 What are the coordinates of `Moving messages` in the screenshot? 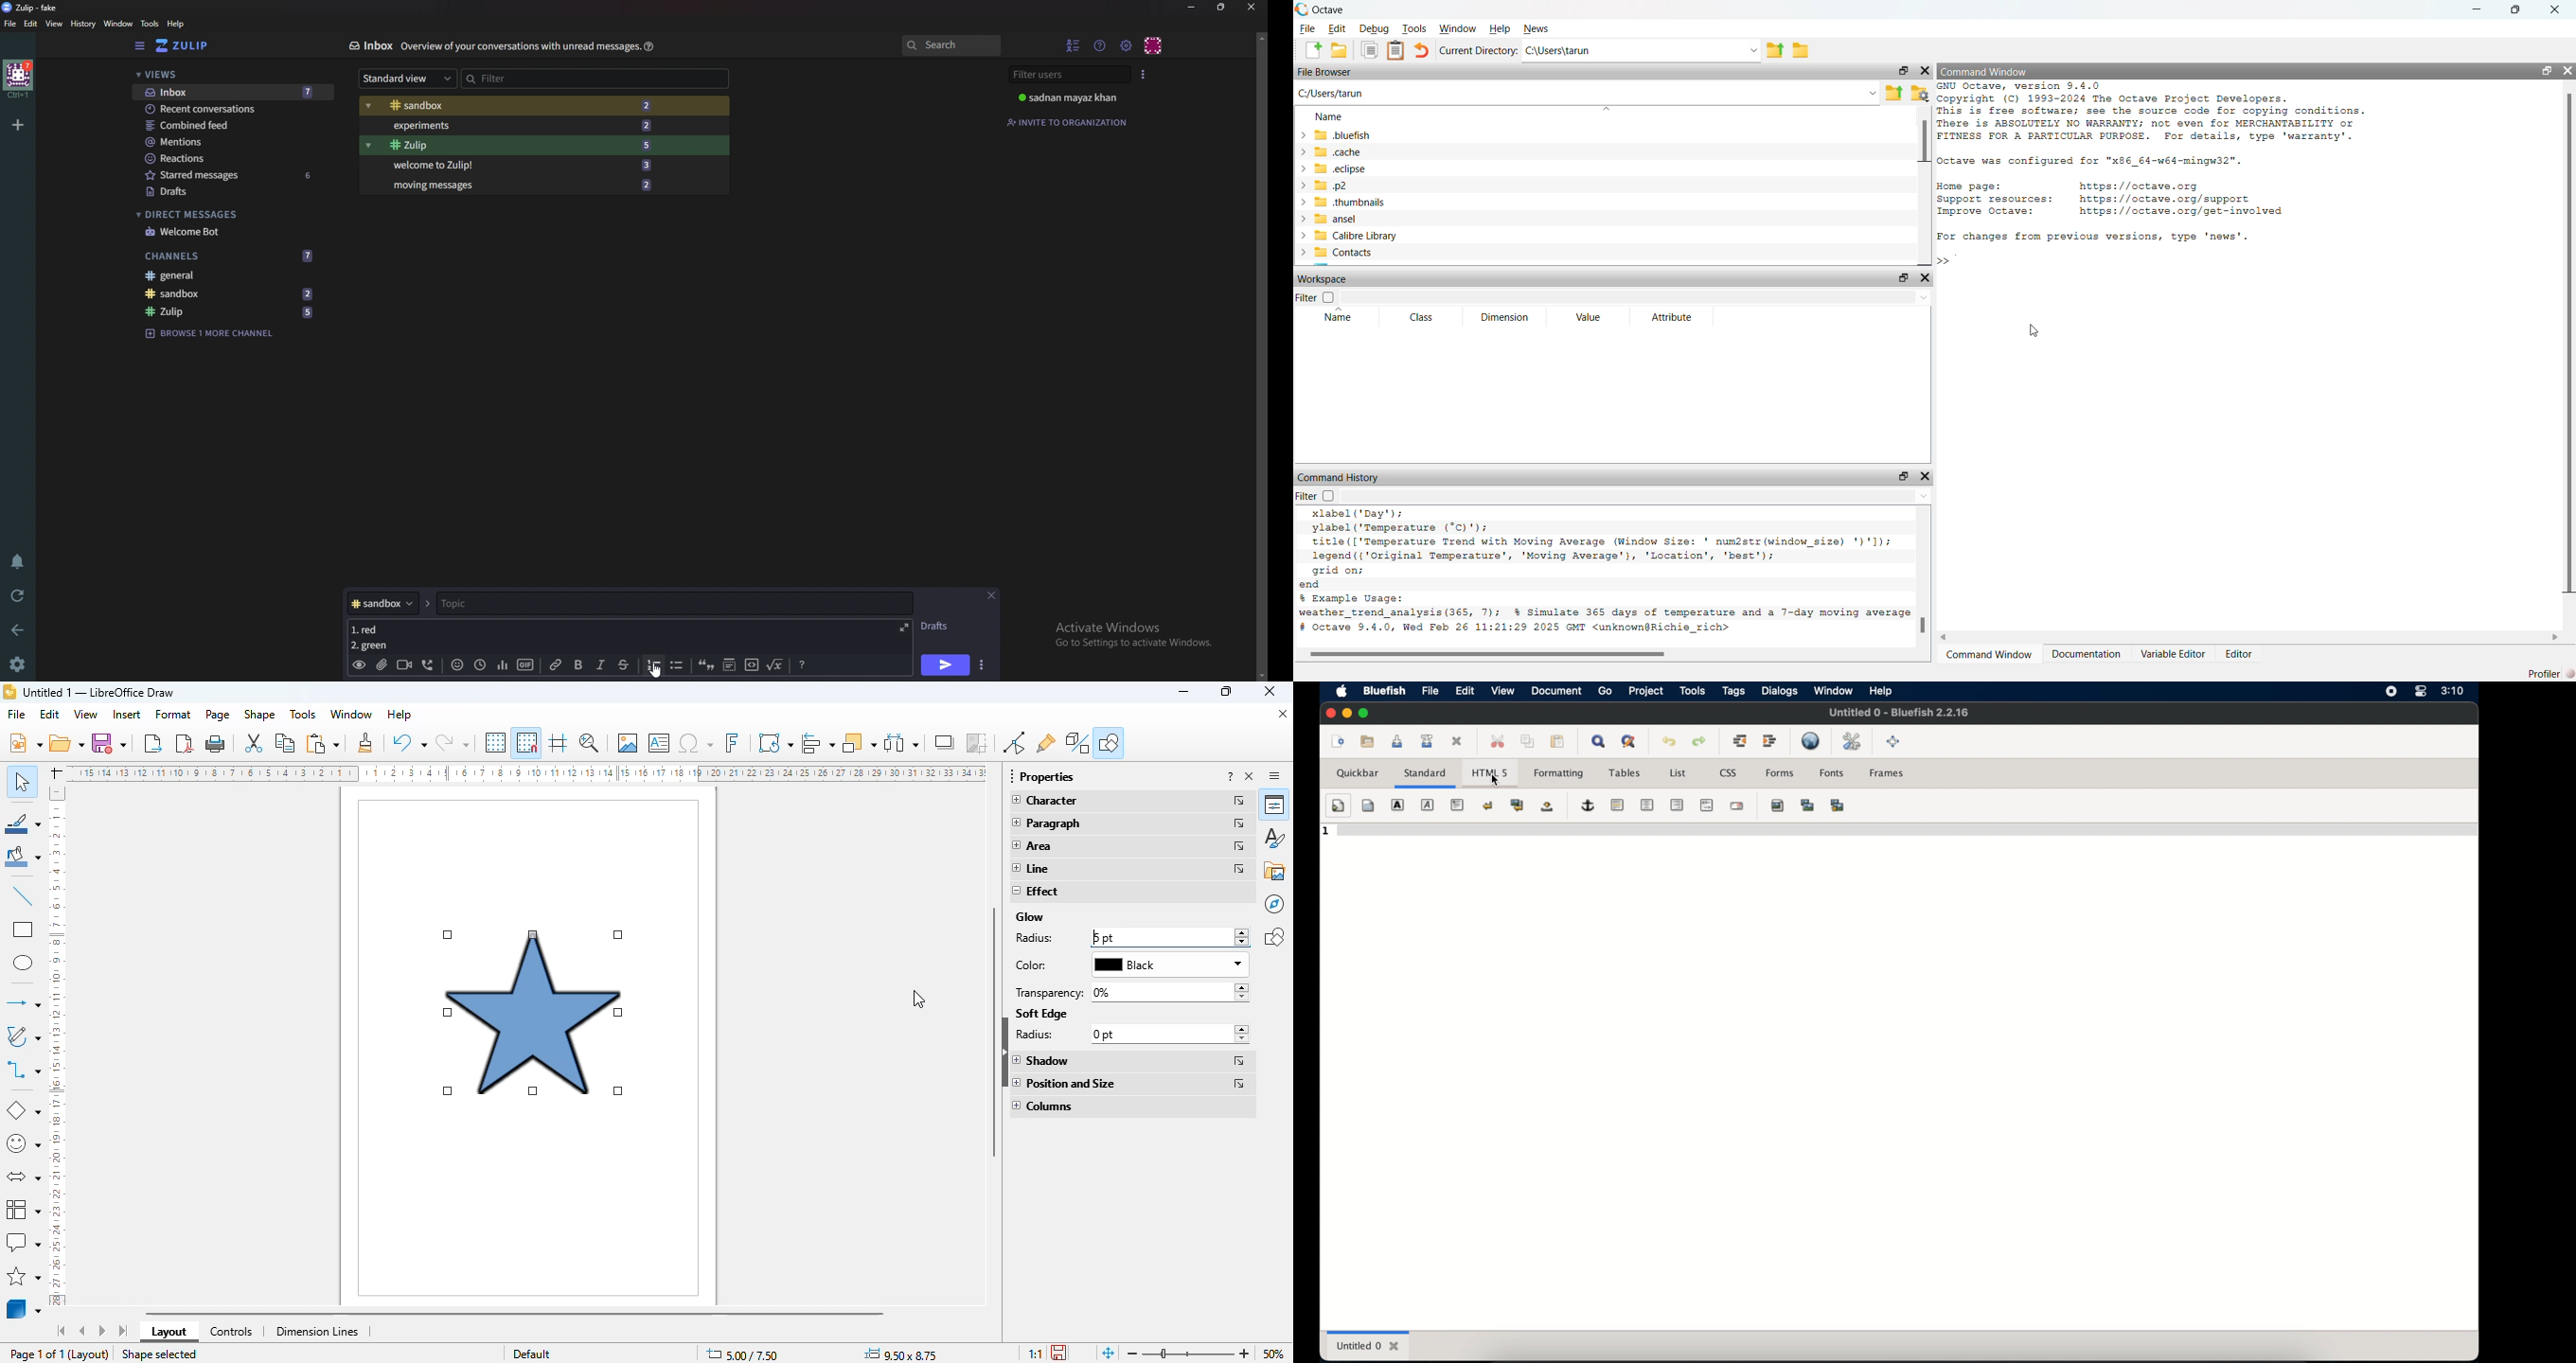 It's located at (520, 184).